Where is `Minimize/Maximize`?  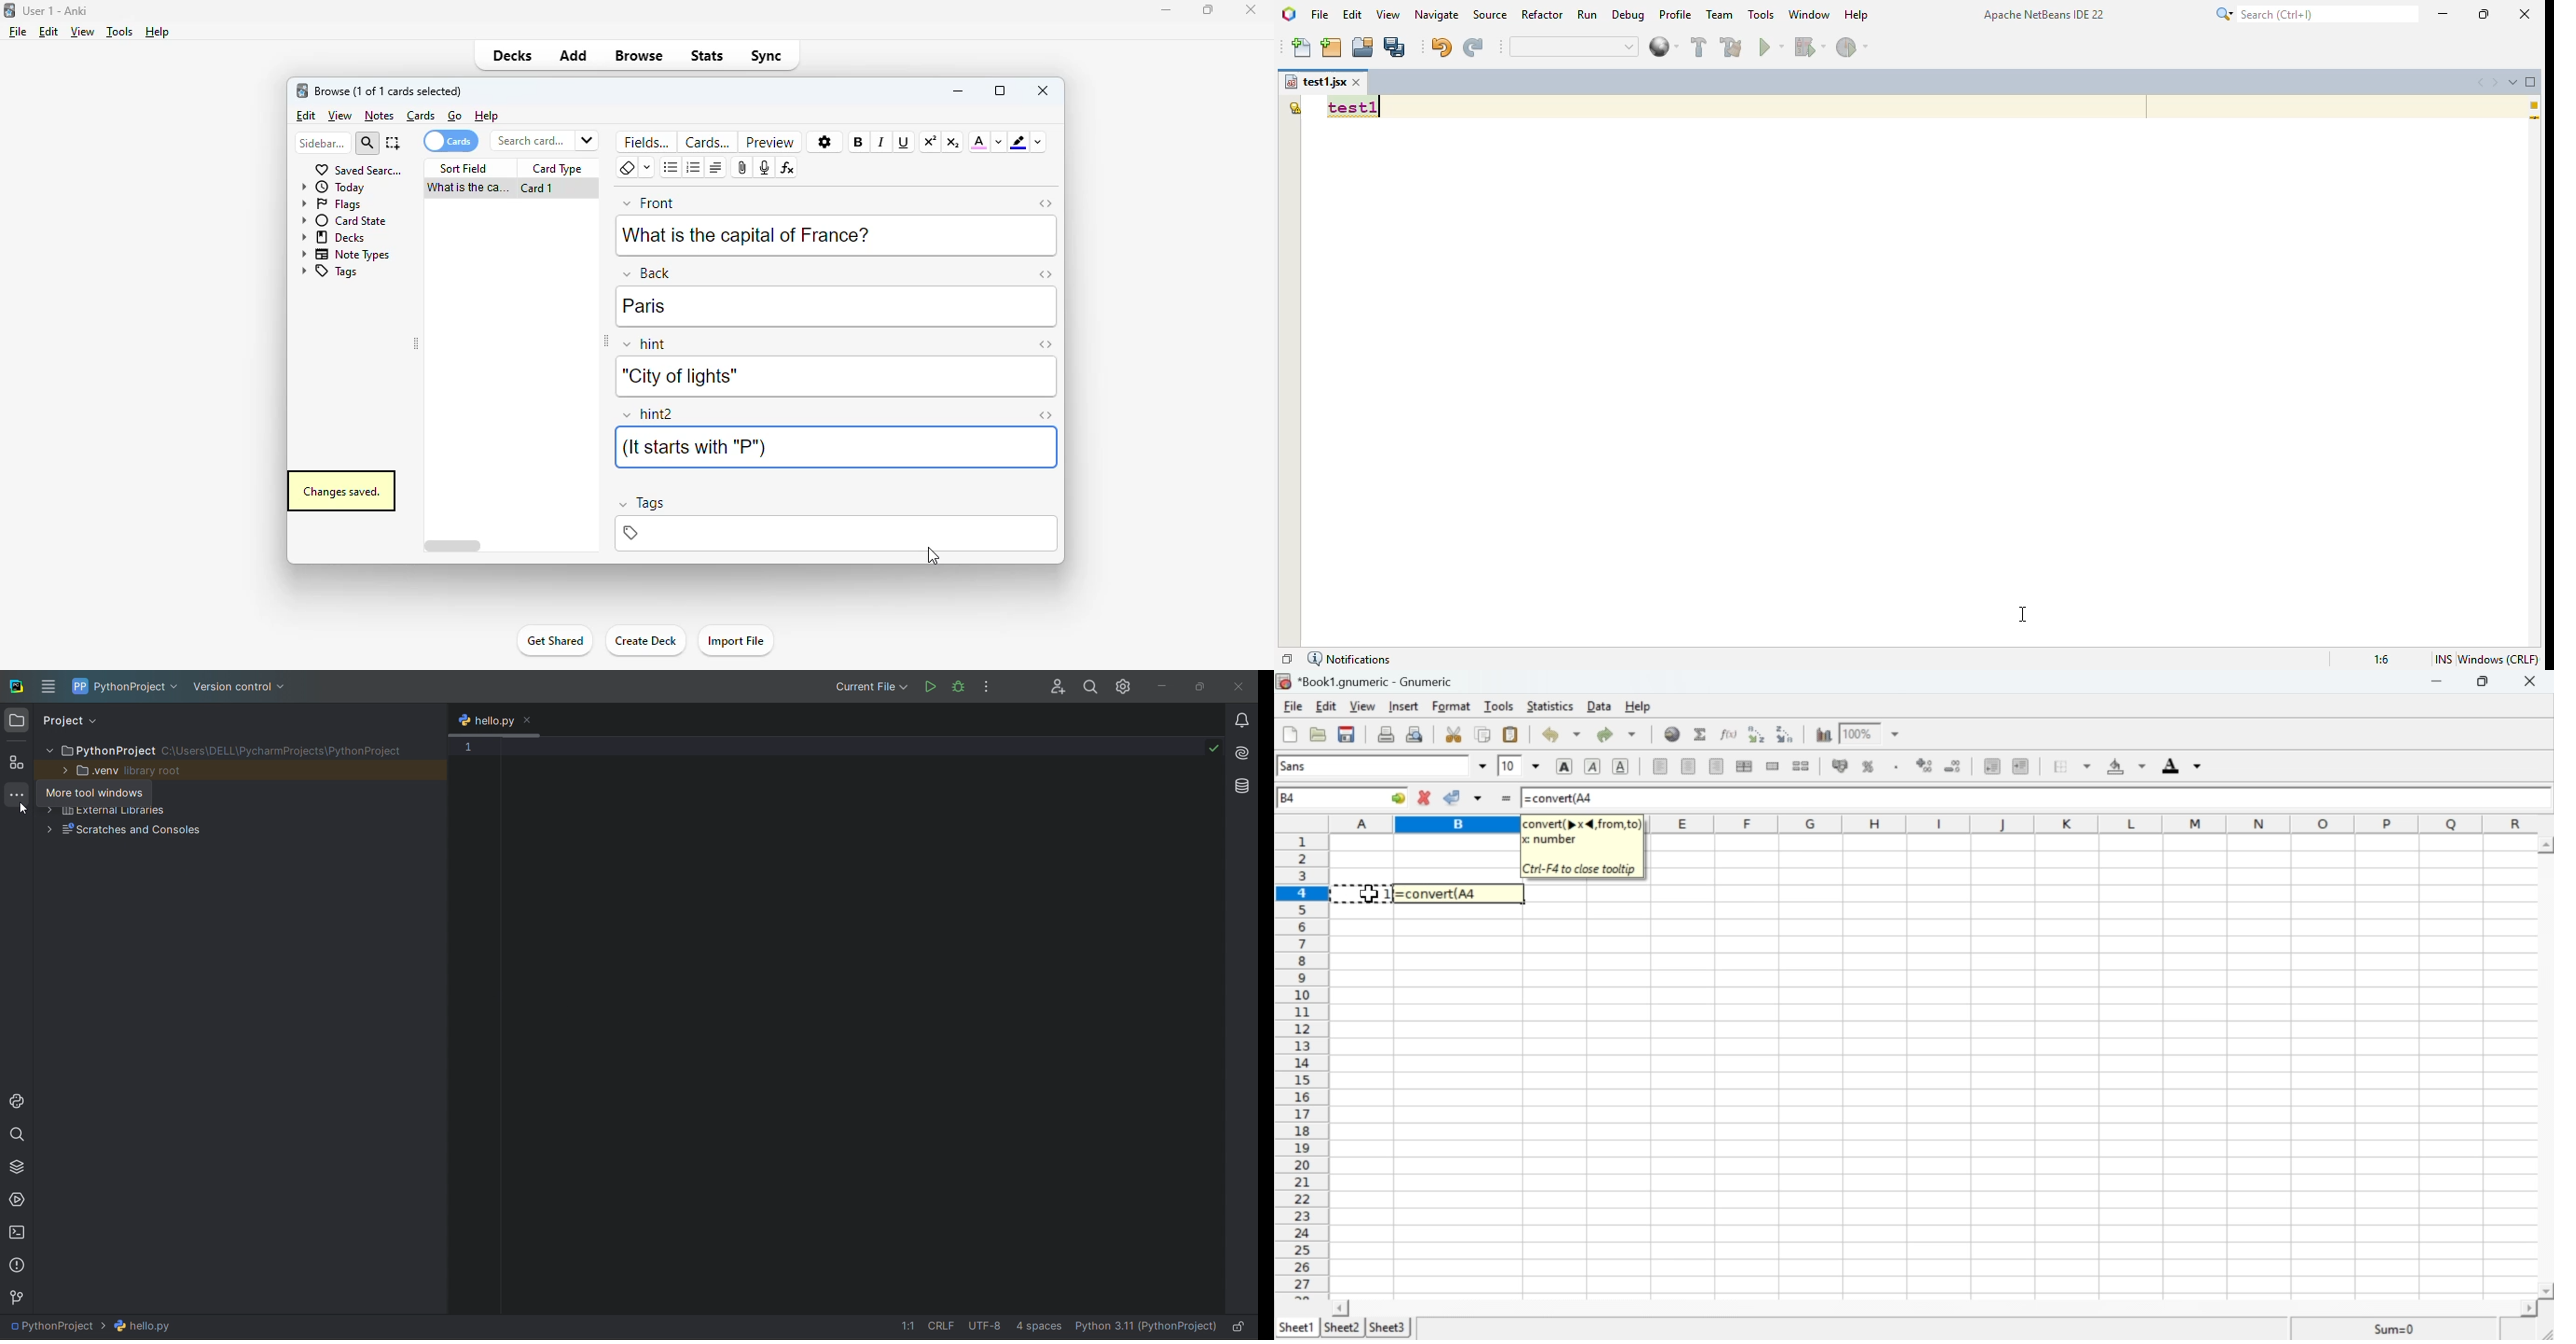 Minimize/Maximize is located at coordinates (2484, 682).